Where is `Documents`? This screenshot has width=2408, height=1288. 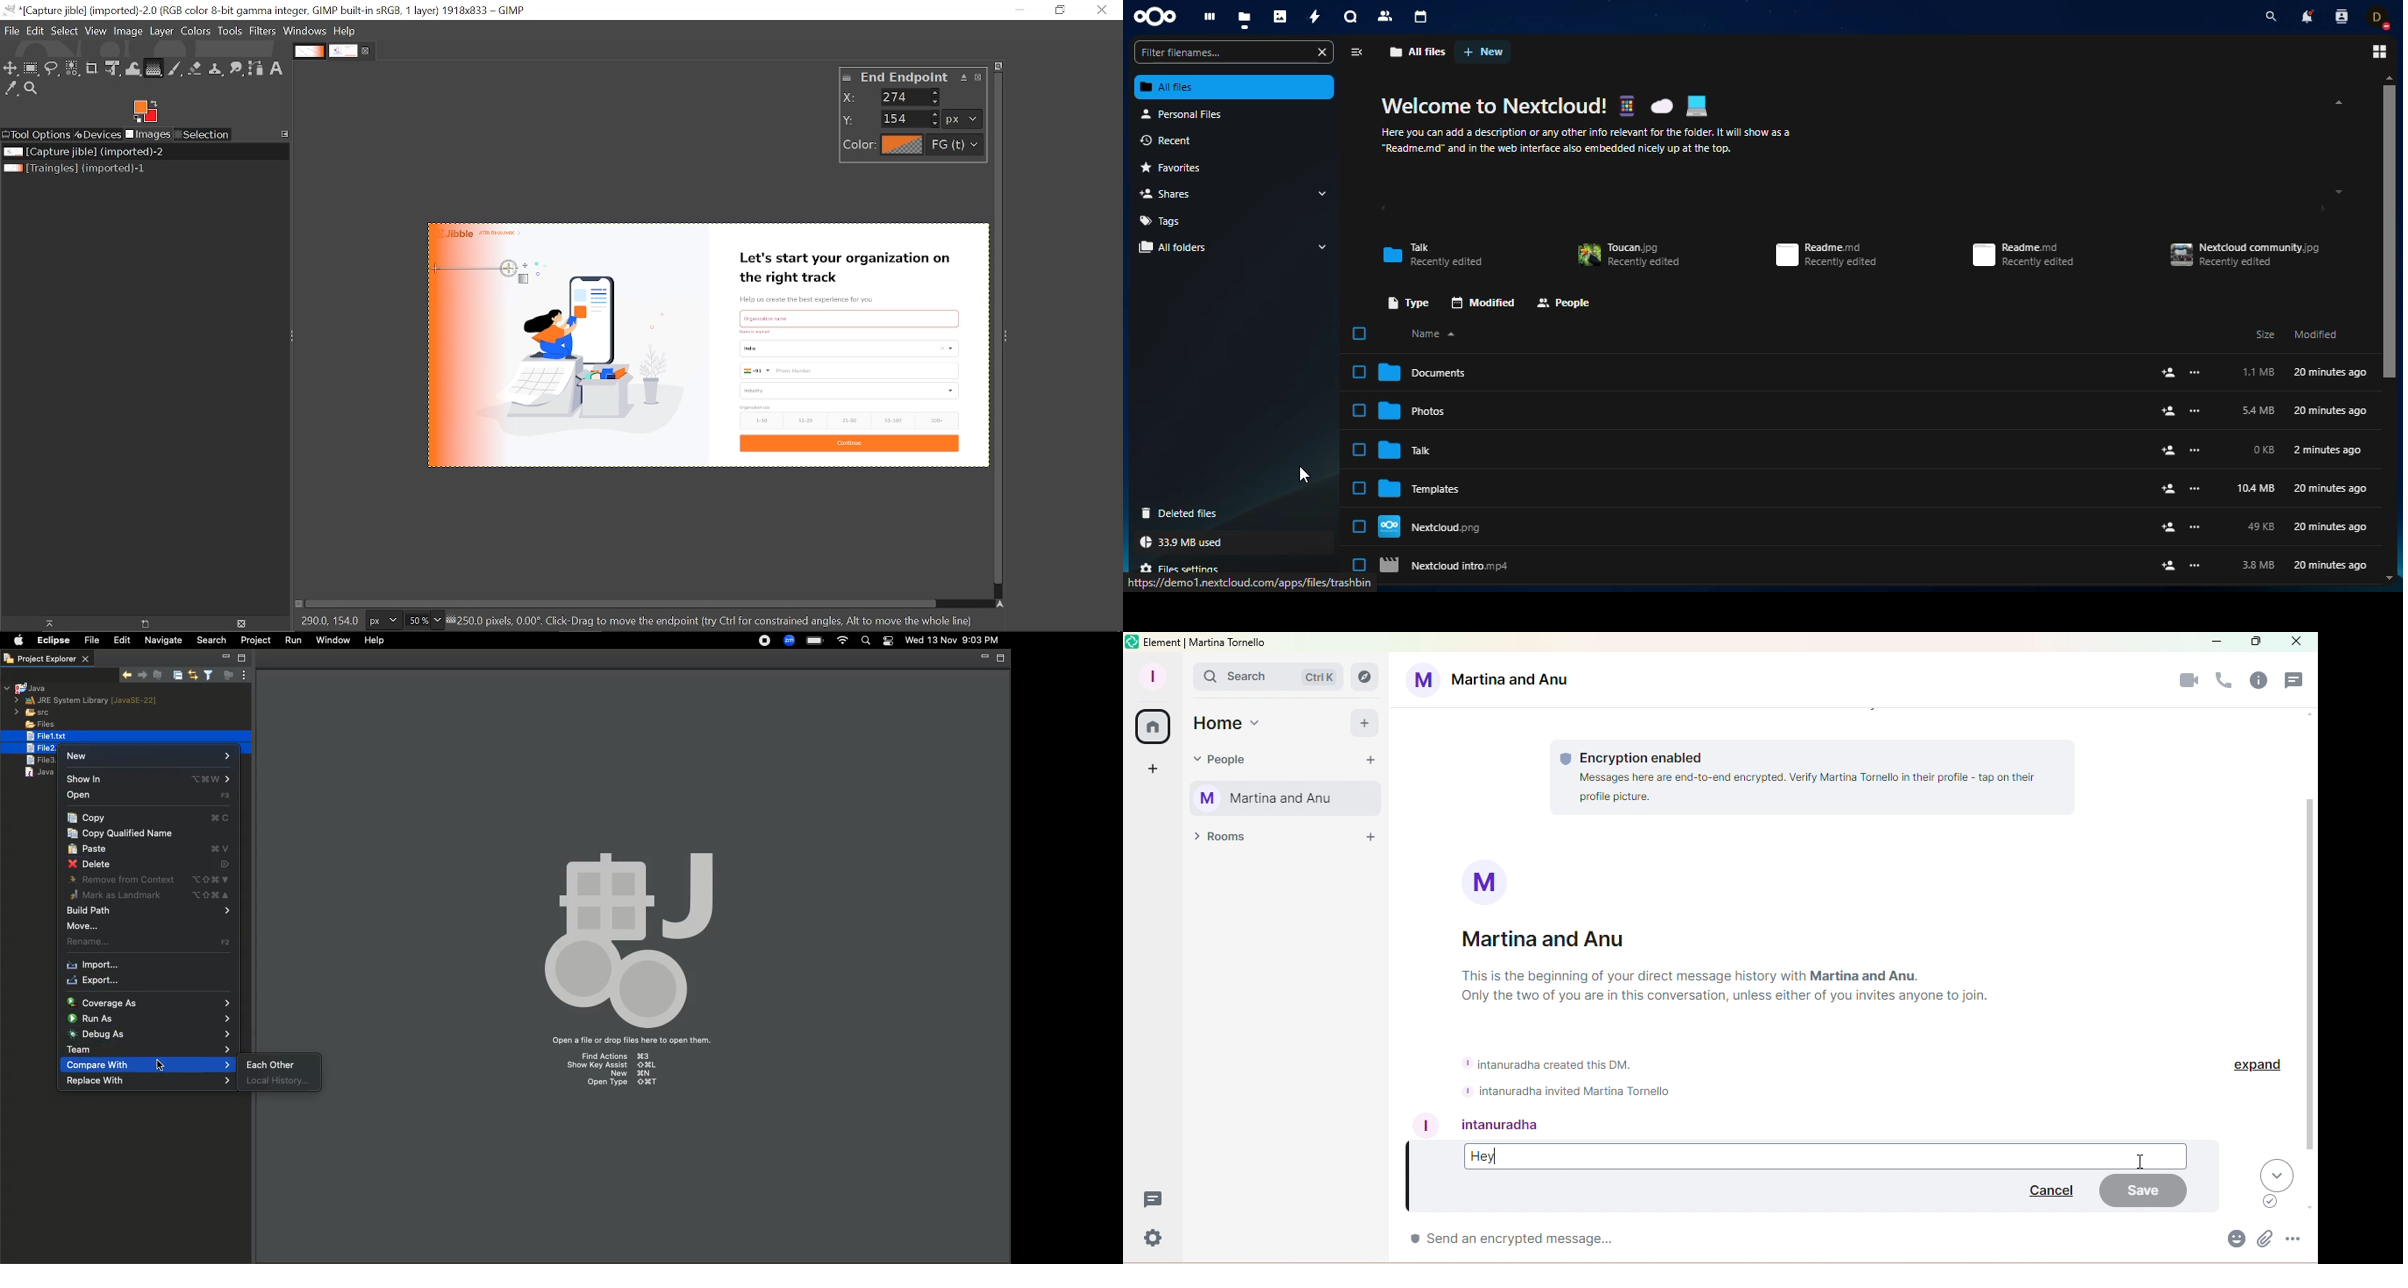
Documents is located at coordinates (1422, 372).